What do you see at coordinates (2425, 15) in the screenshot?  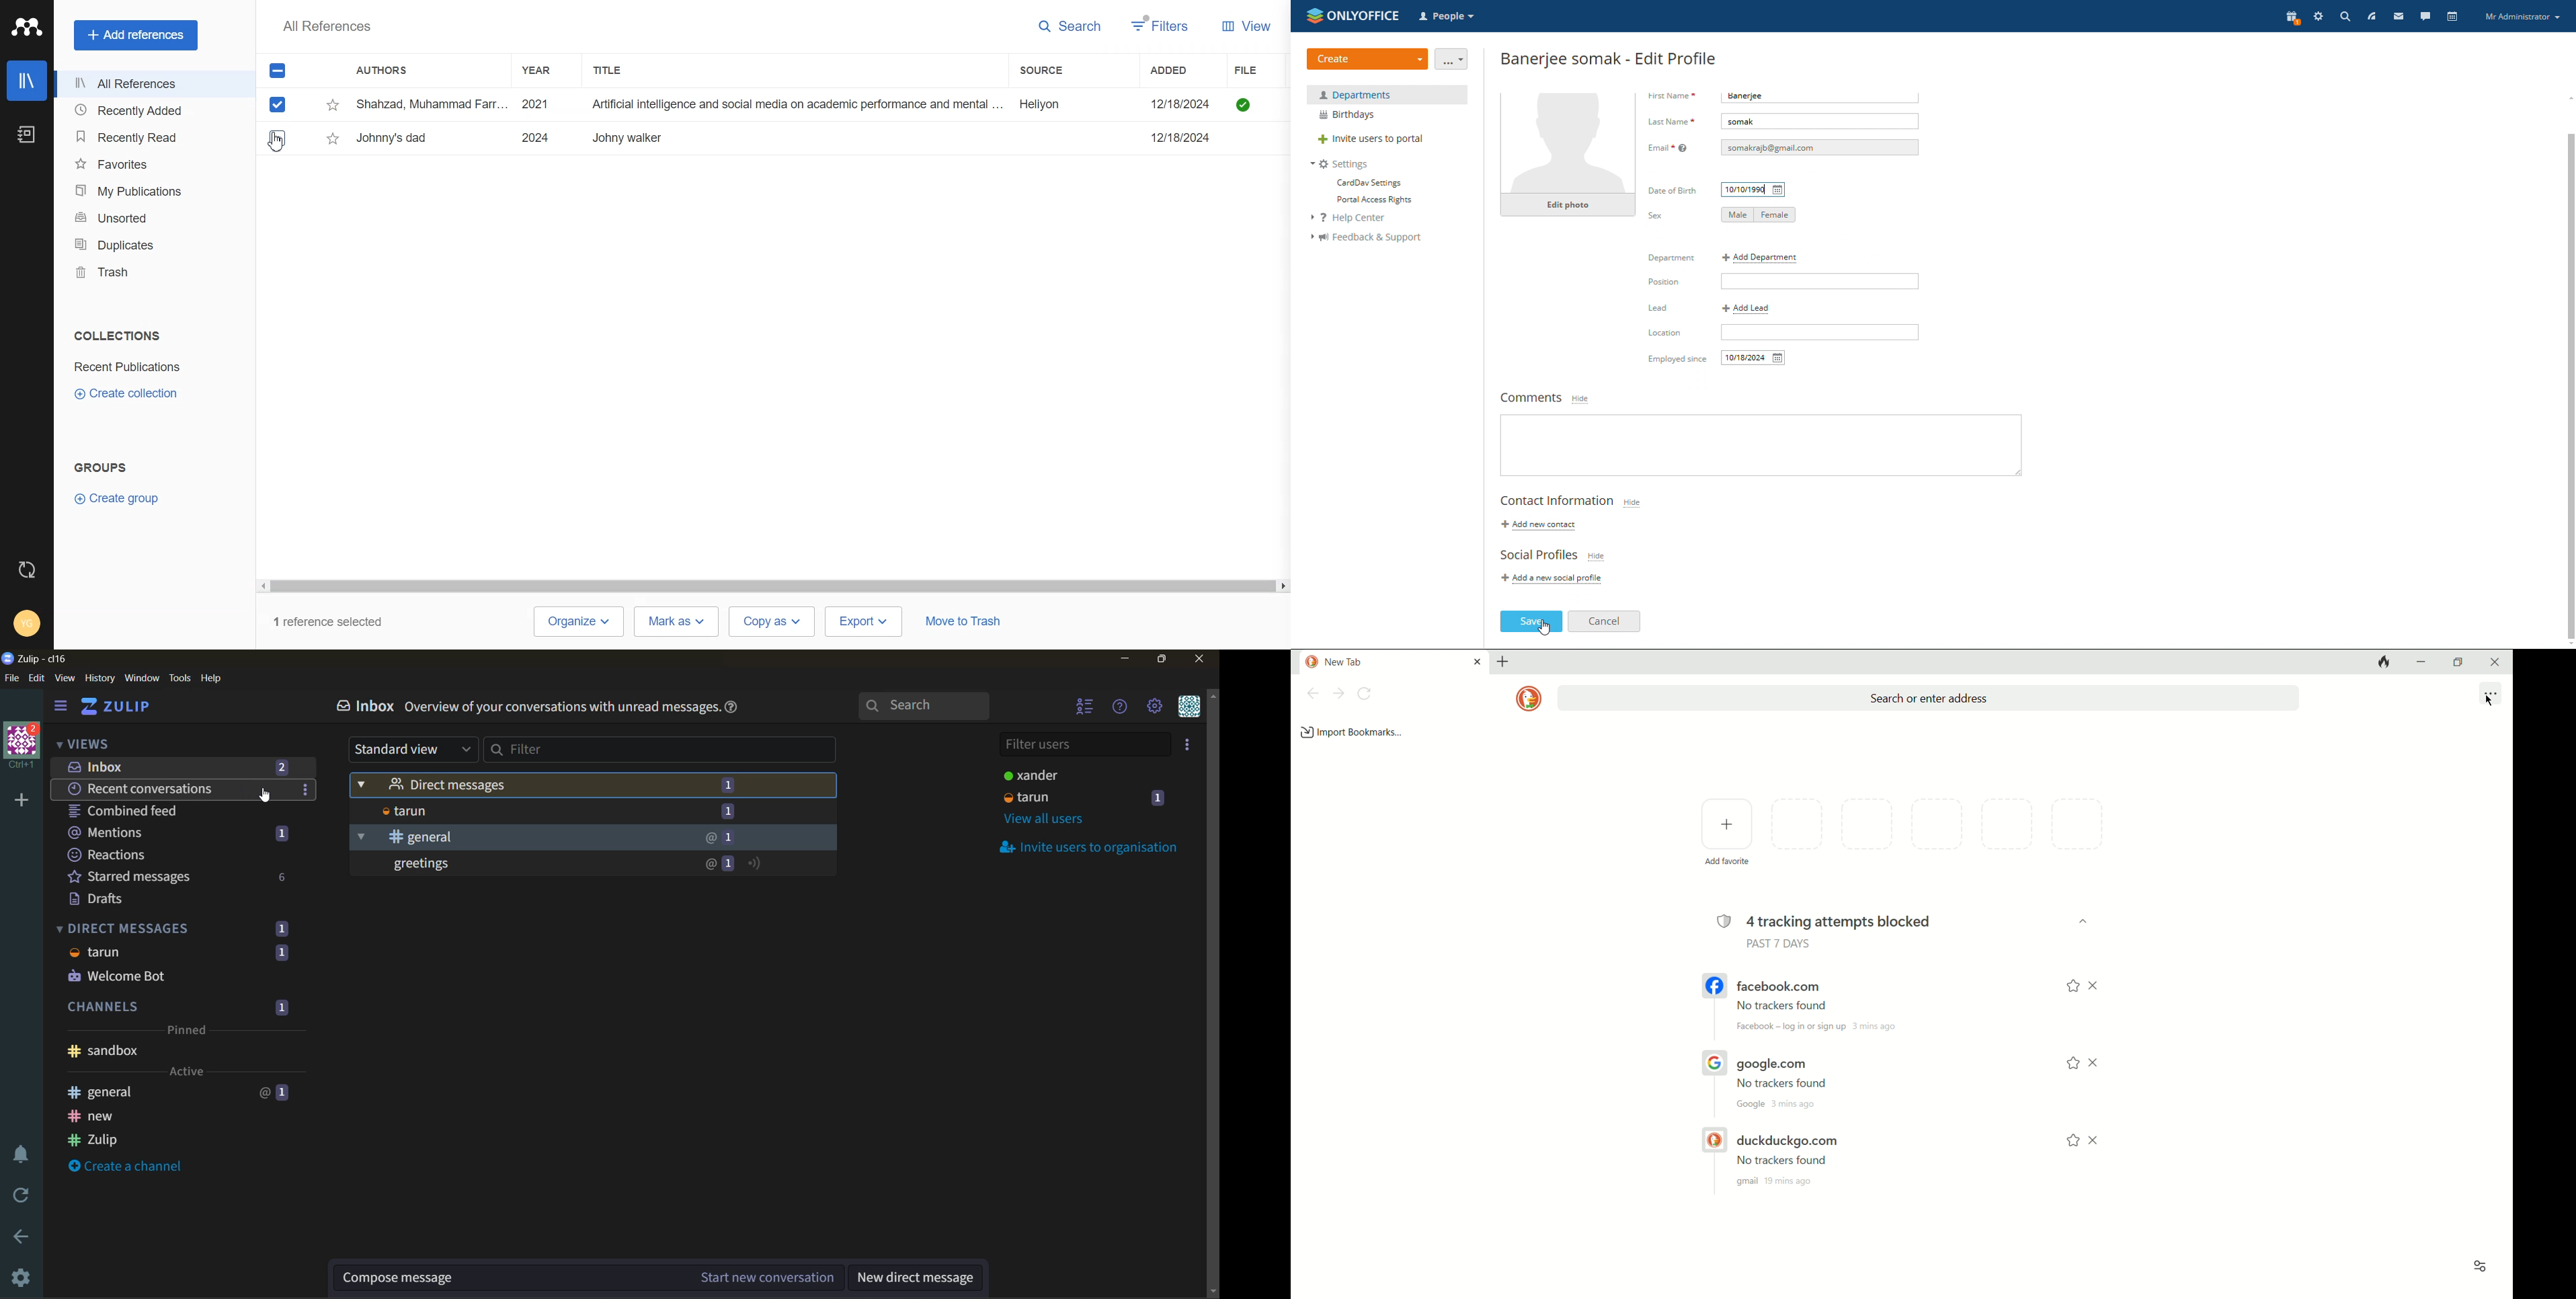 I see `talk` at bounding box center [2425, 15].